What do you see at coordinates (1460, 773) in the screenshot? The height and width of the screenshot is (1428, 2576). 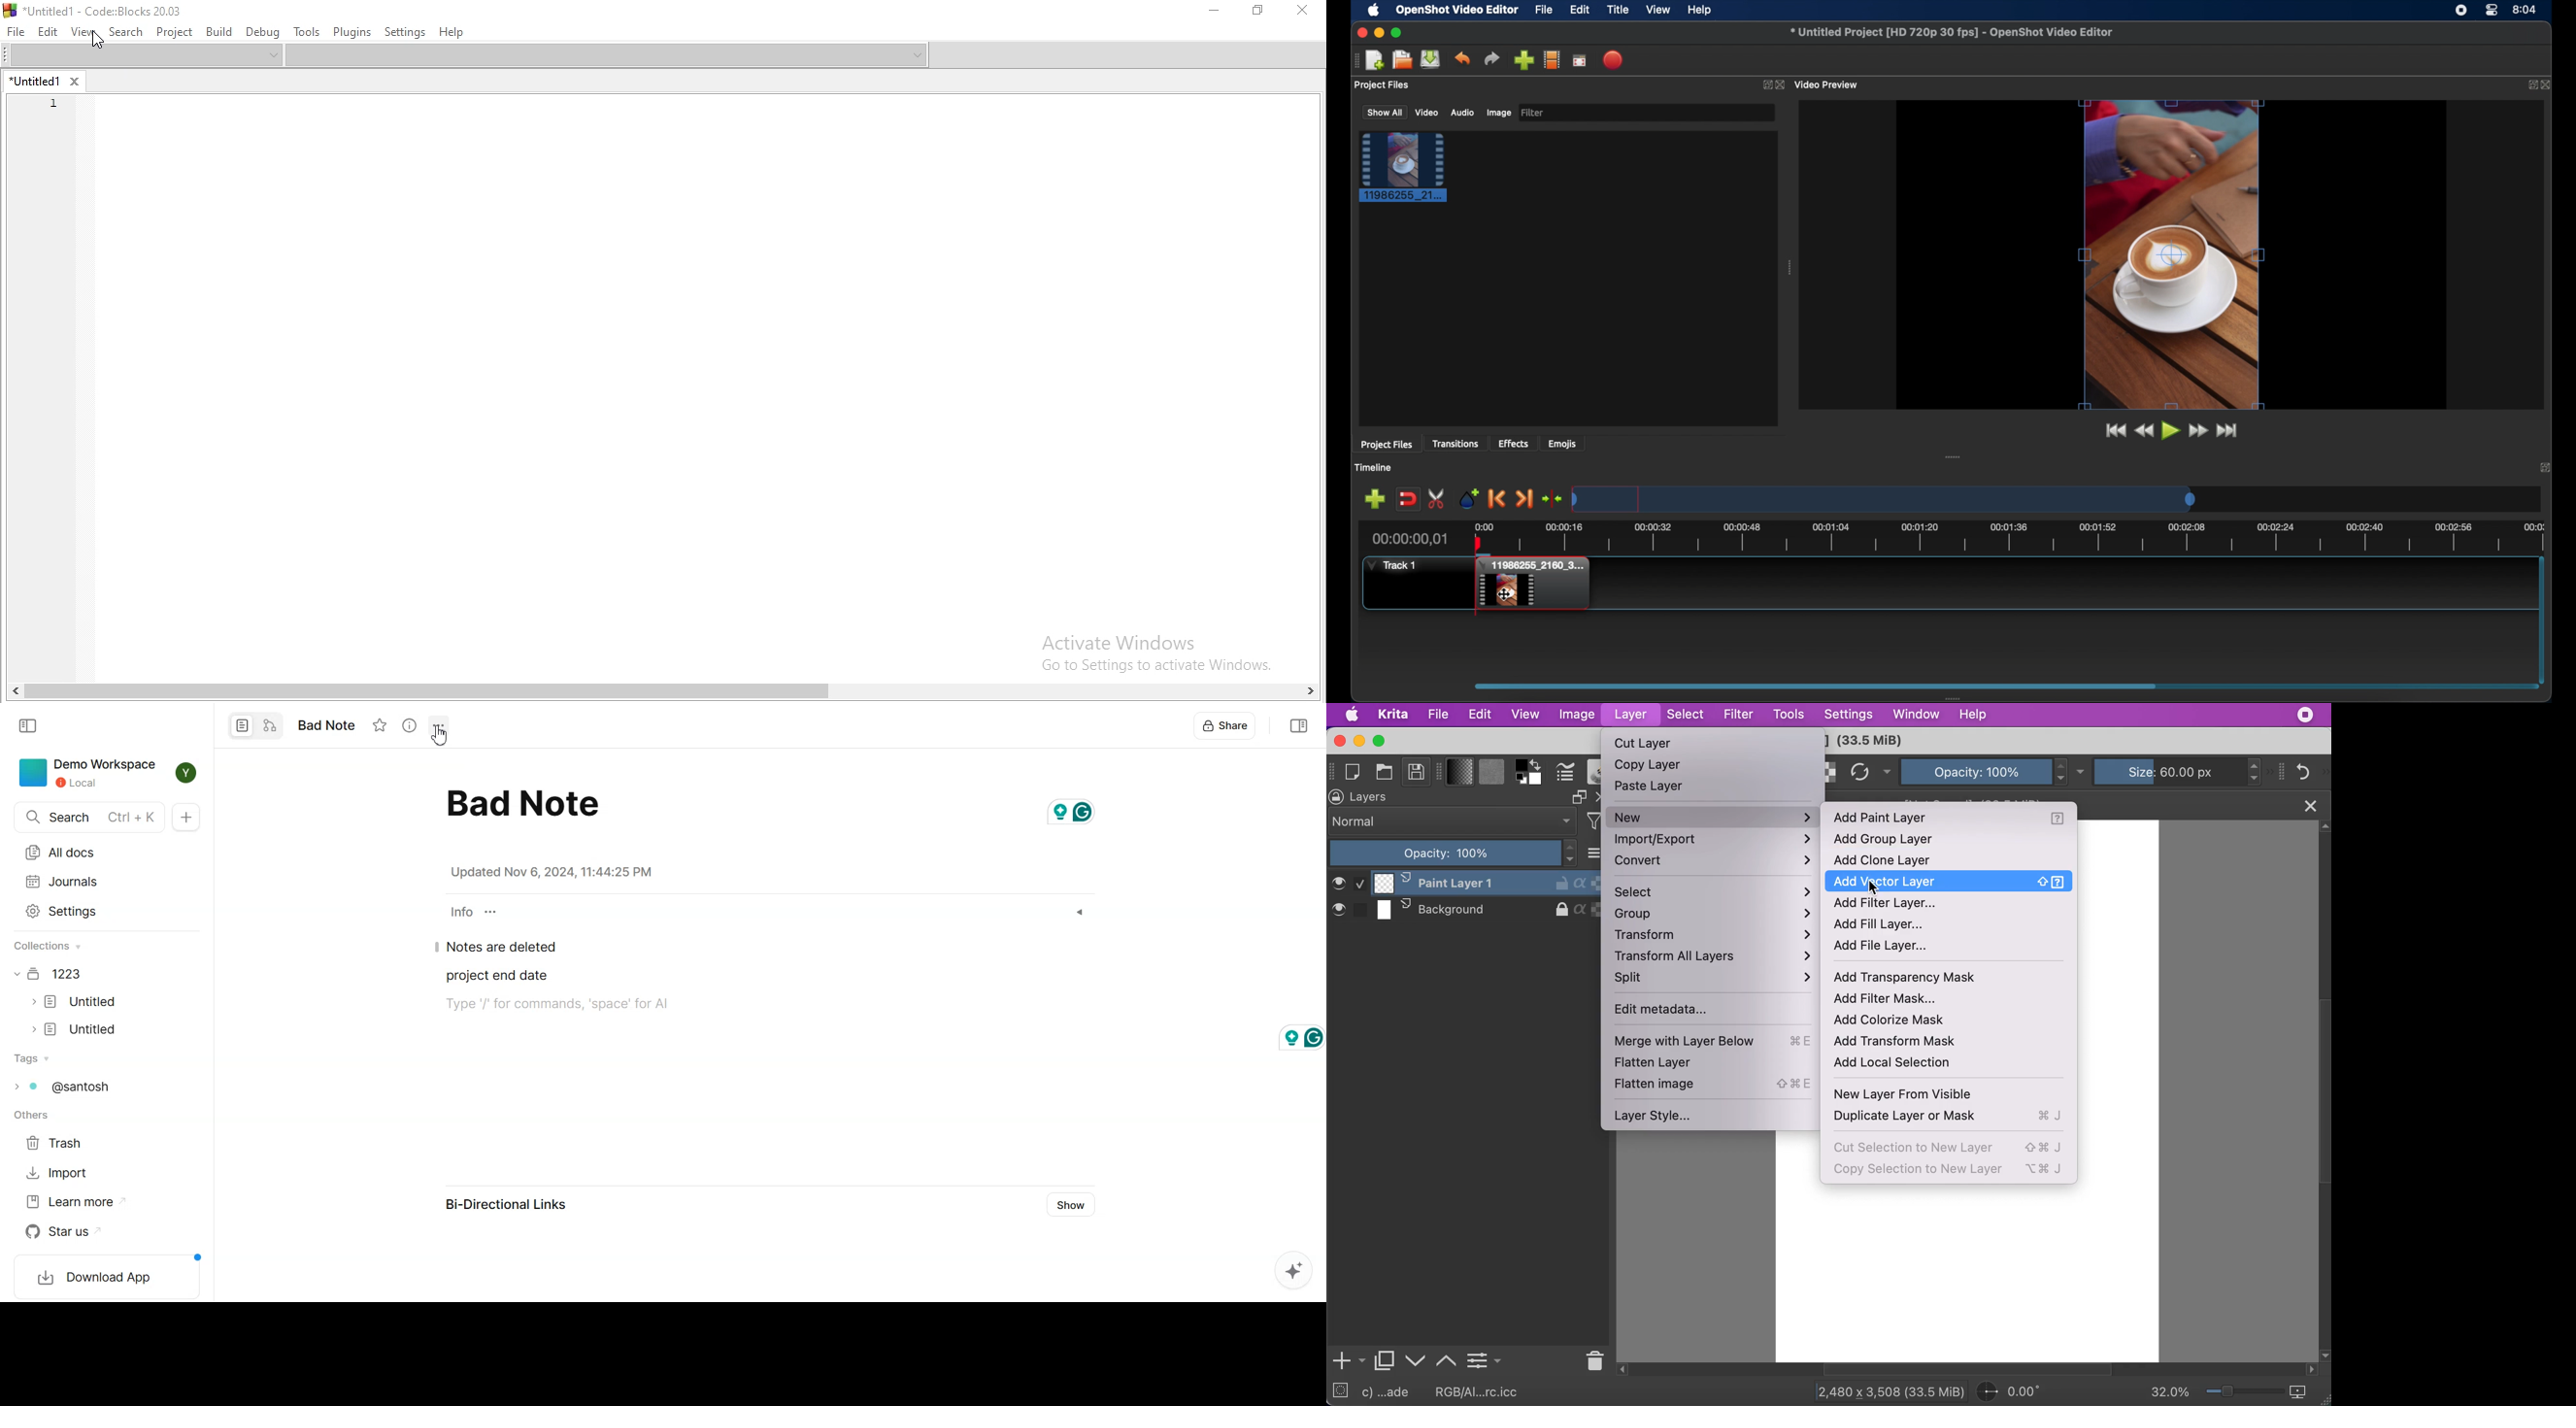 I see `fill gradients` at bounding box center [1460, 773].